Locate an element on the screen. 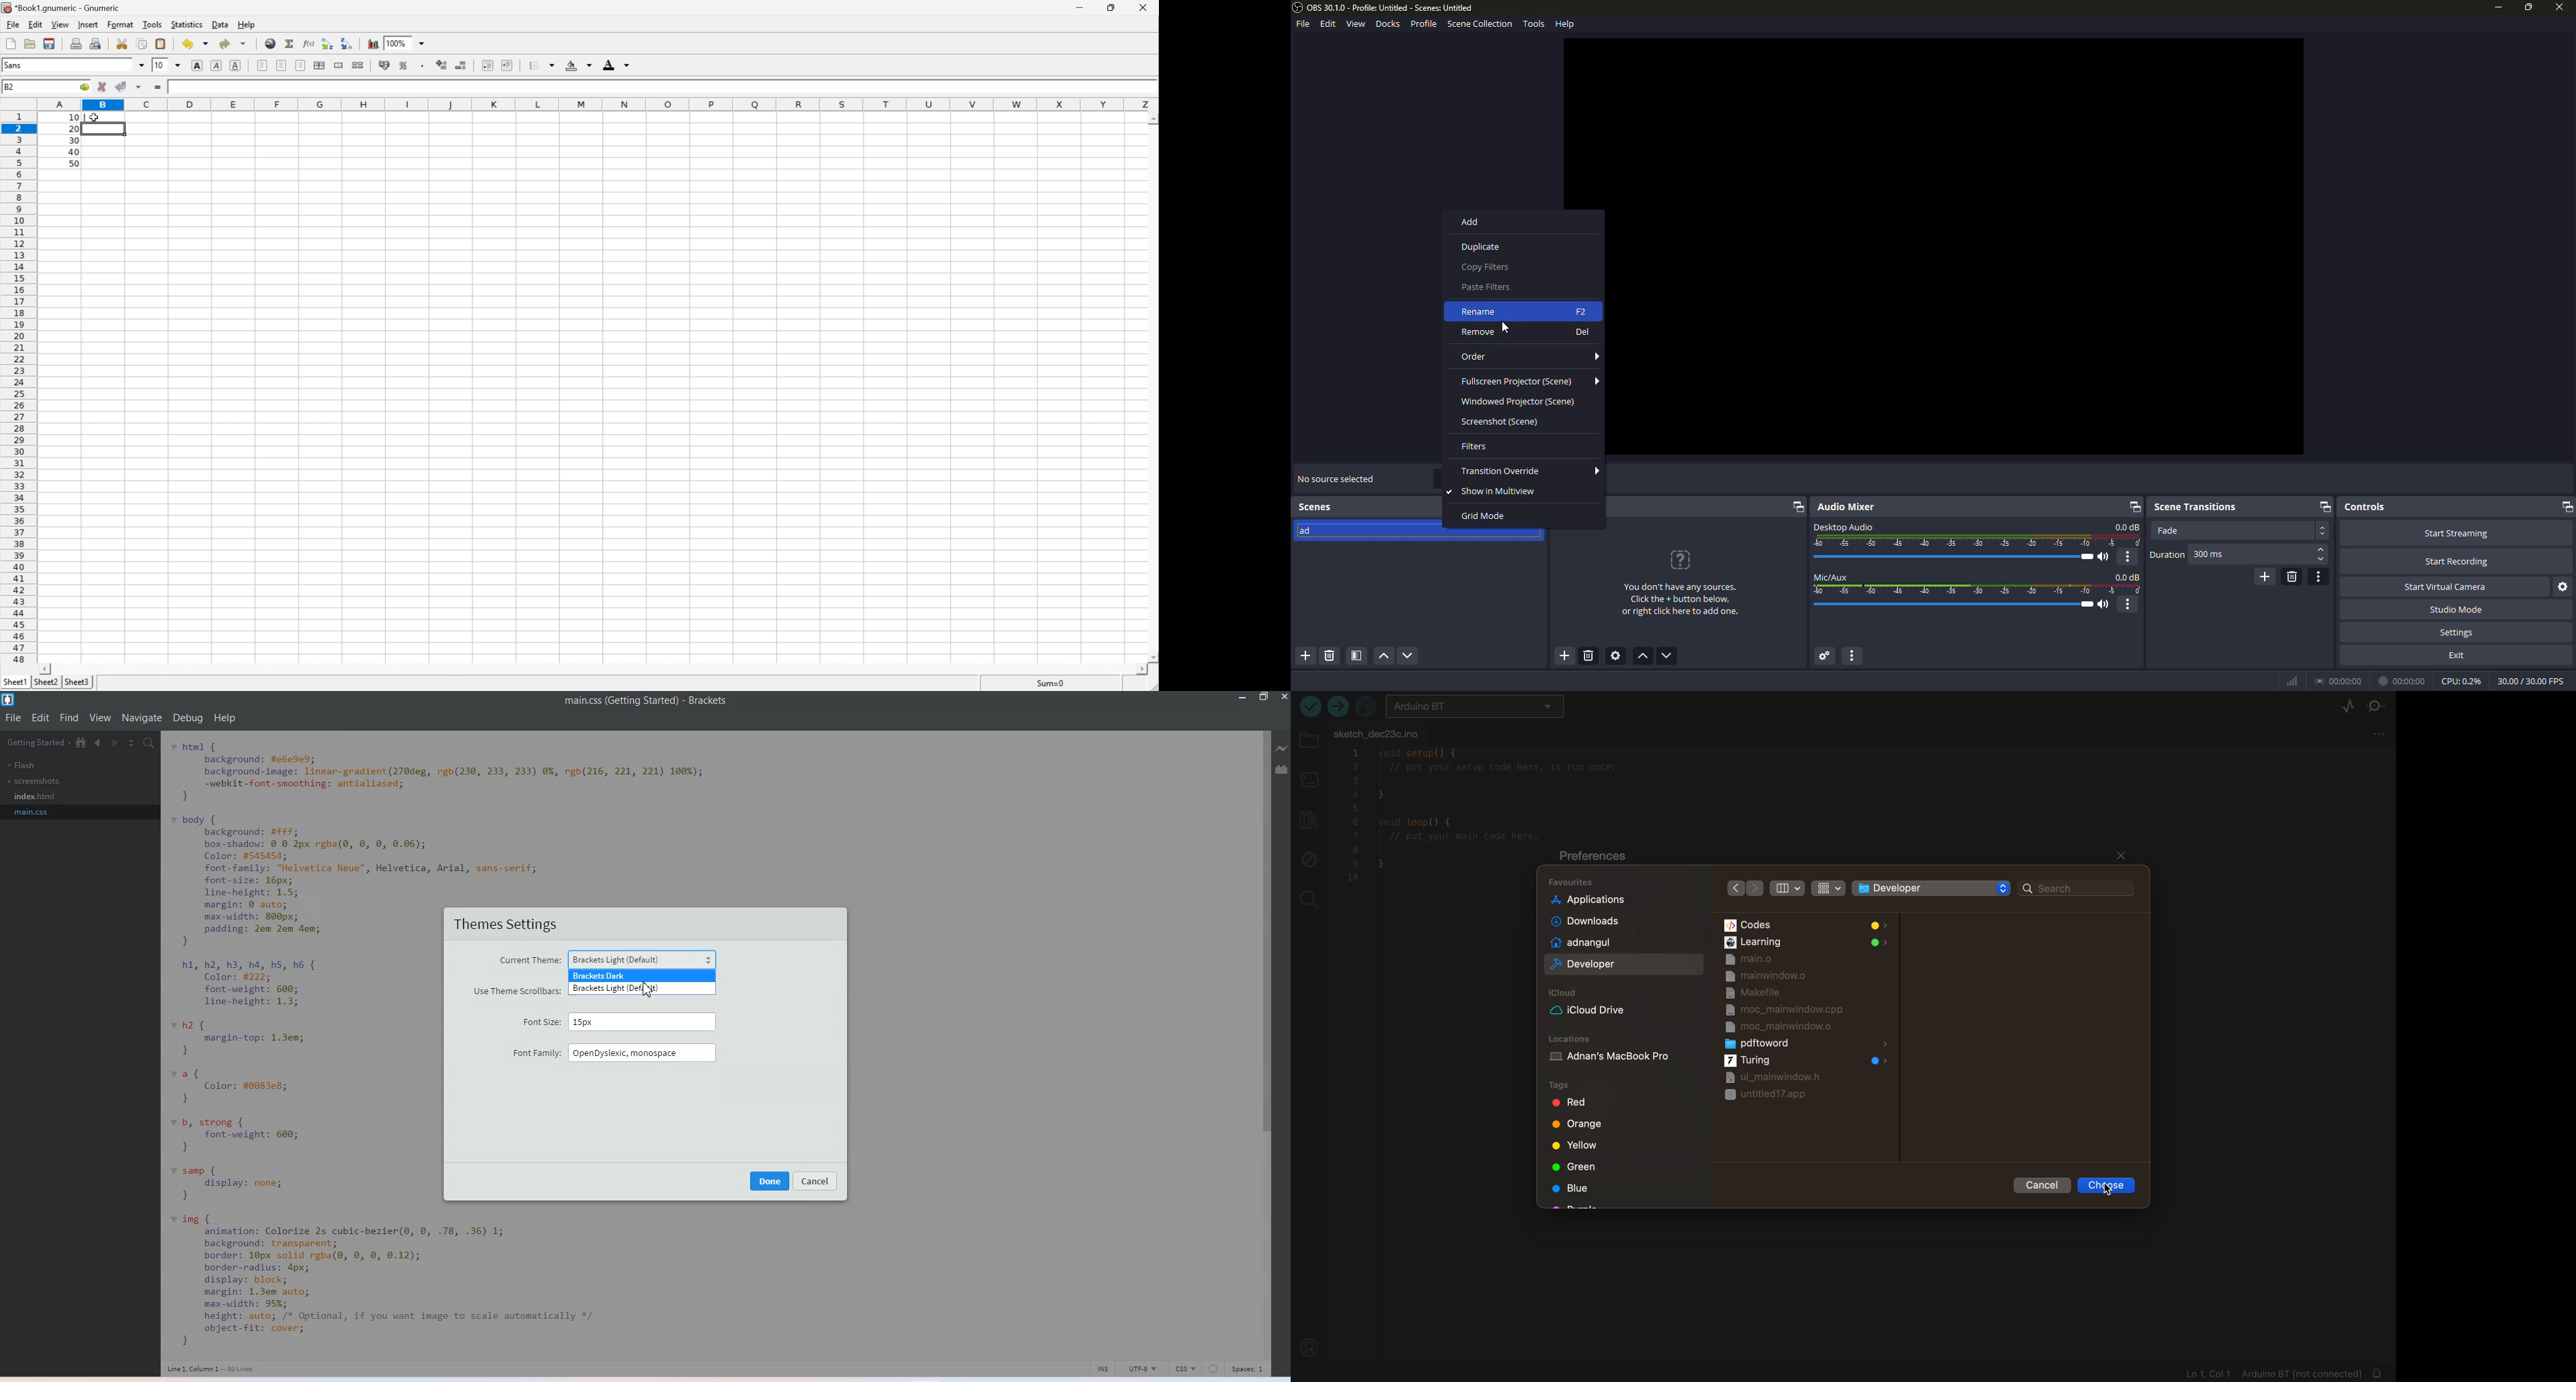 This screenshot has height=1400, width=2576. options is located at coordinates (2129, 556).